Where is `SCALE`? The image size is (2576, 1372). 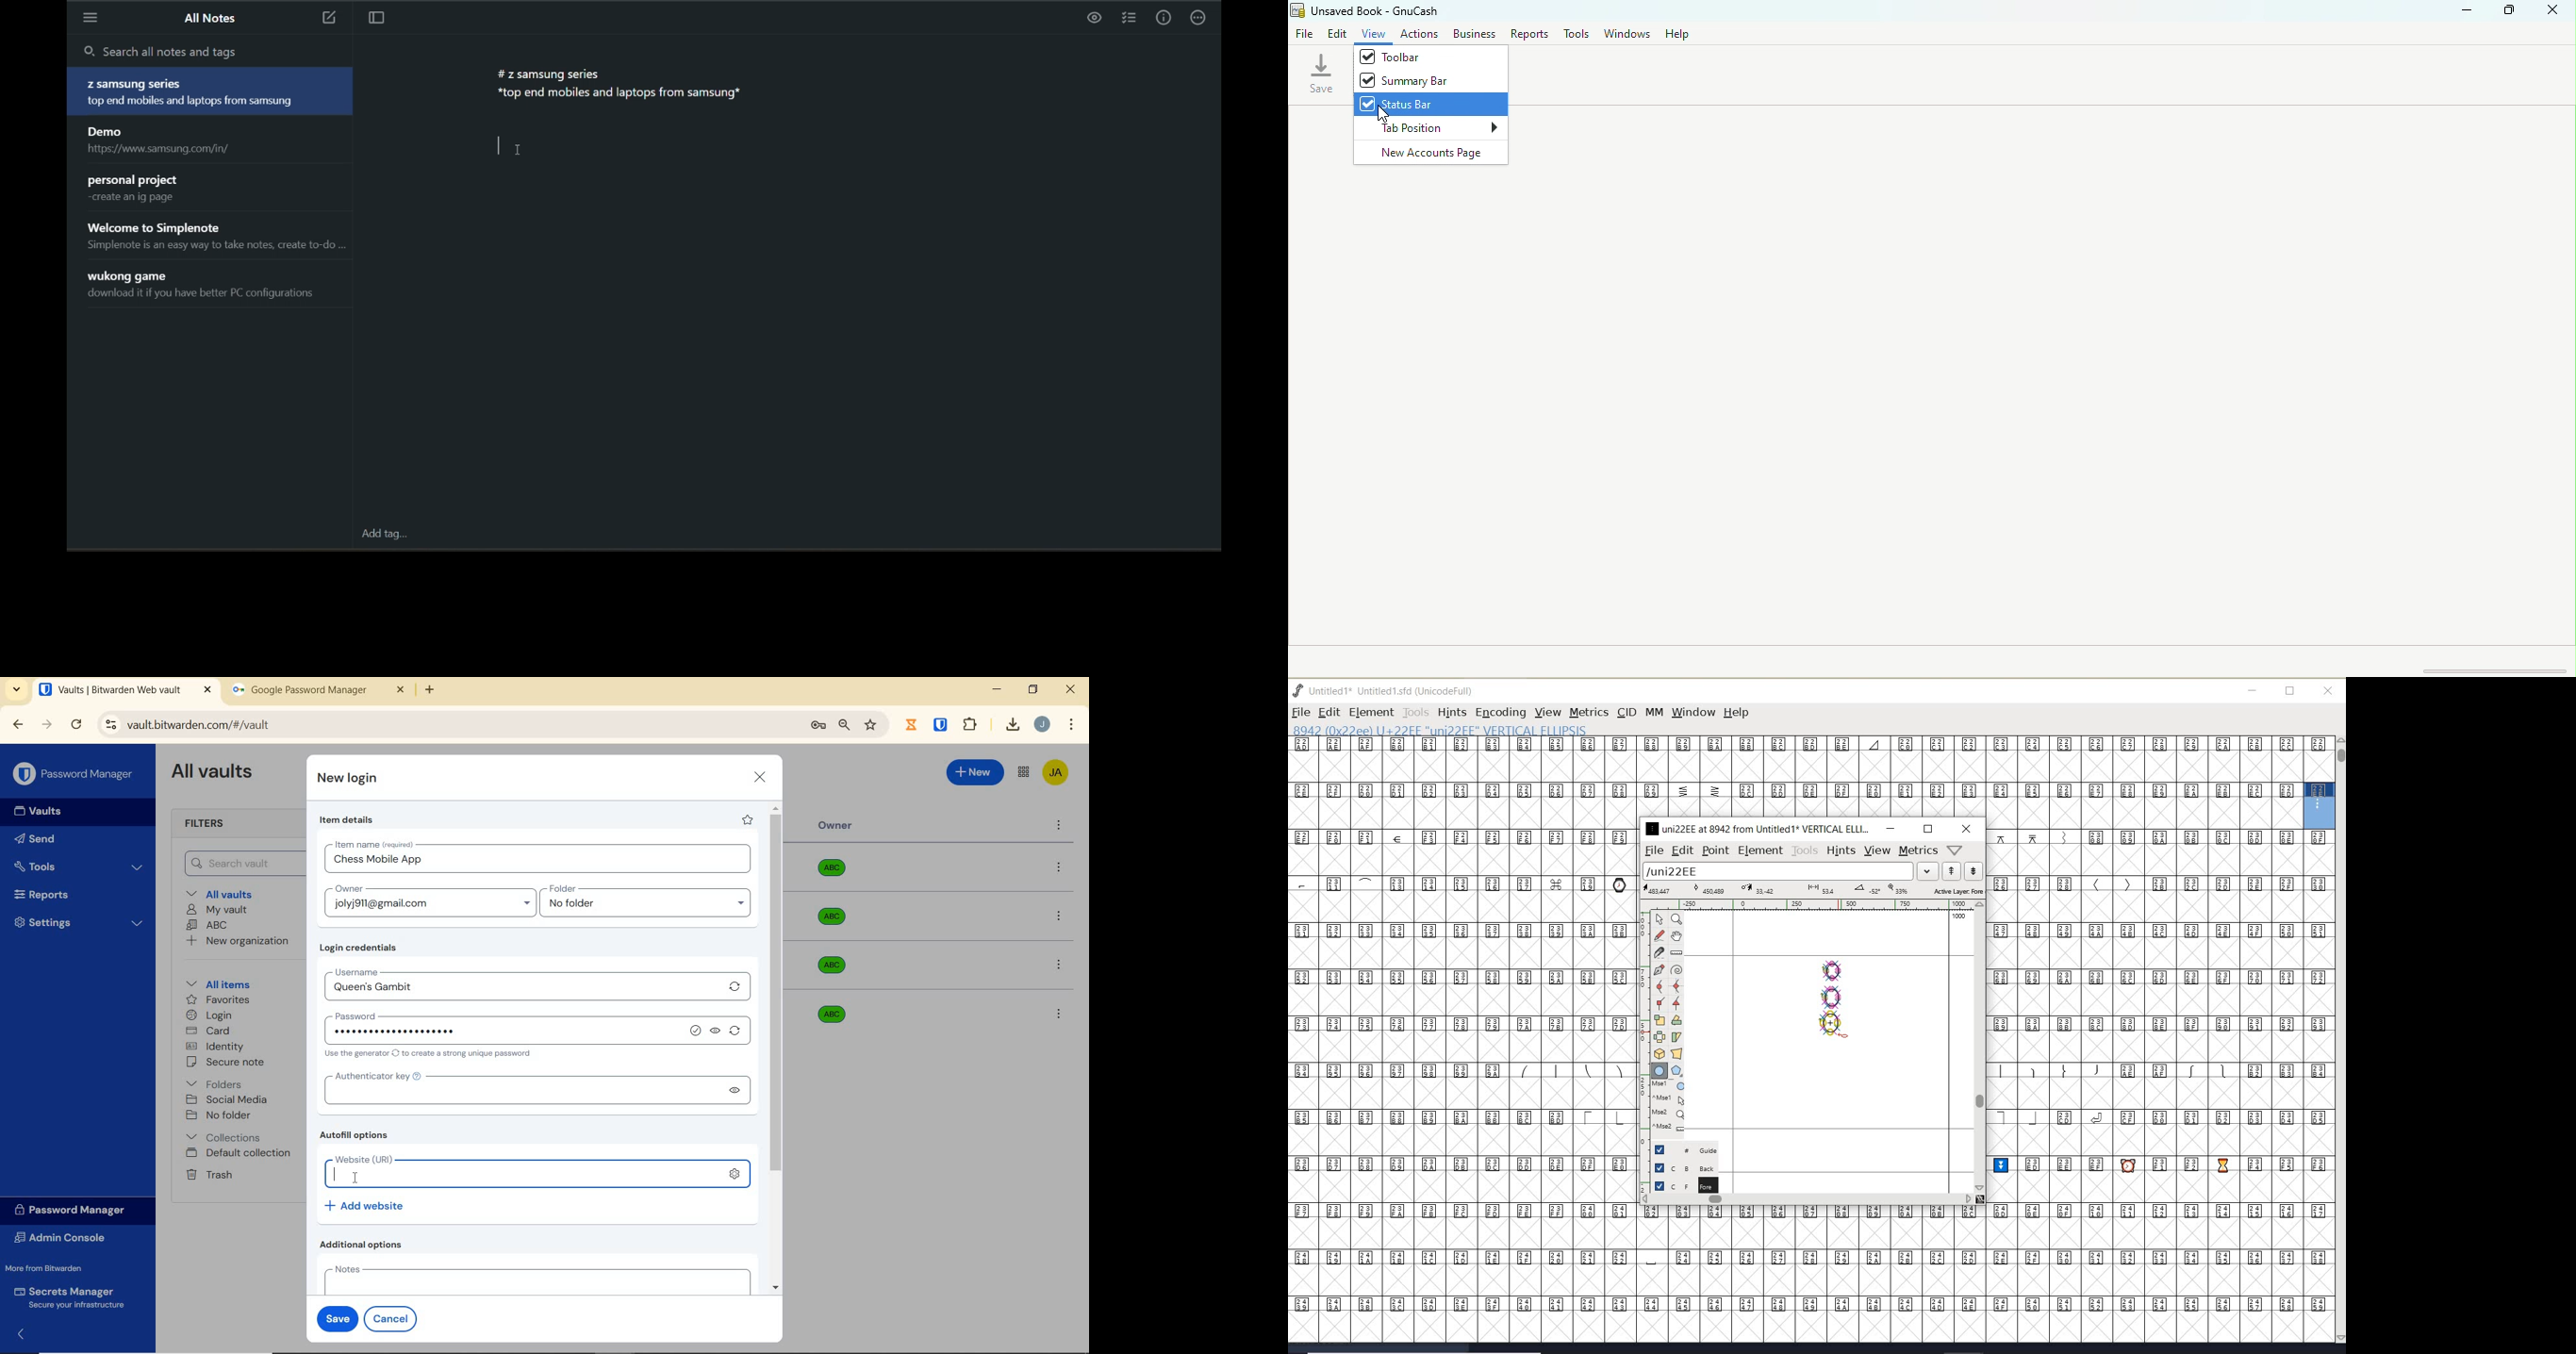
SCALE is located at coordinates (1643, 1045).